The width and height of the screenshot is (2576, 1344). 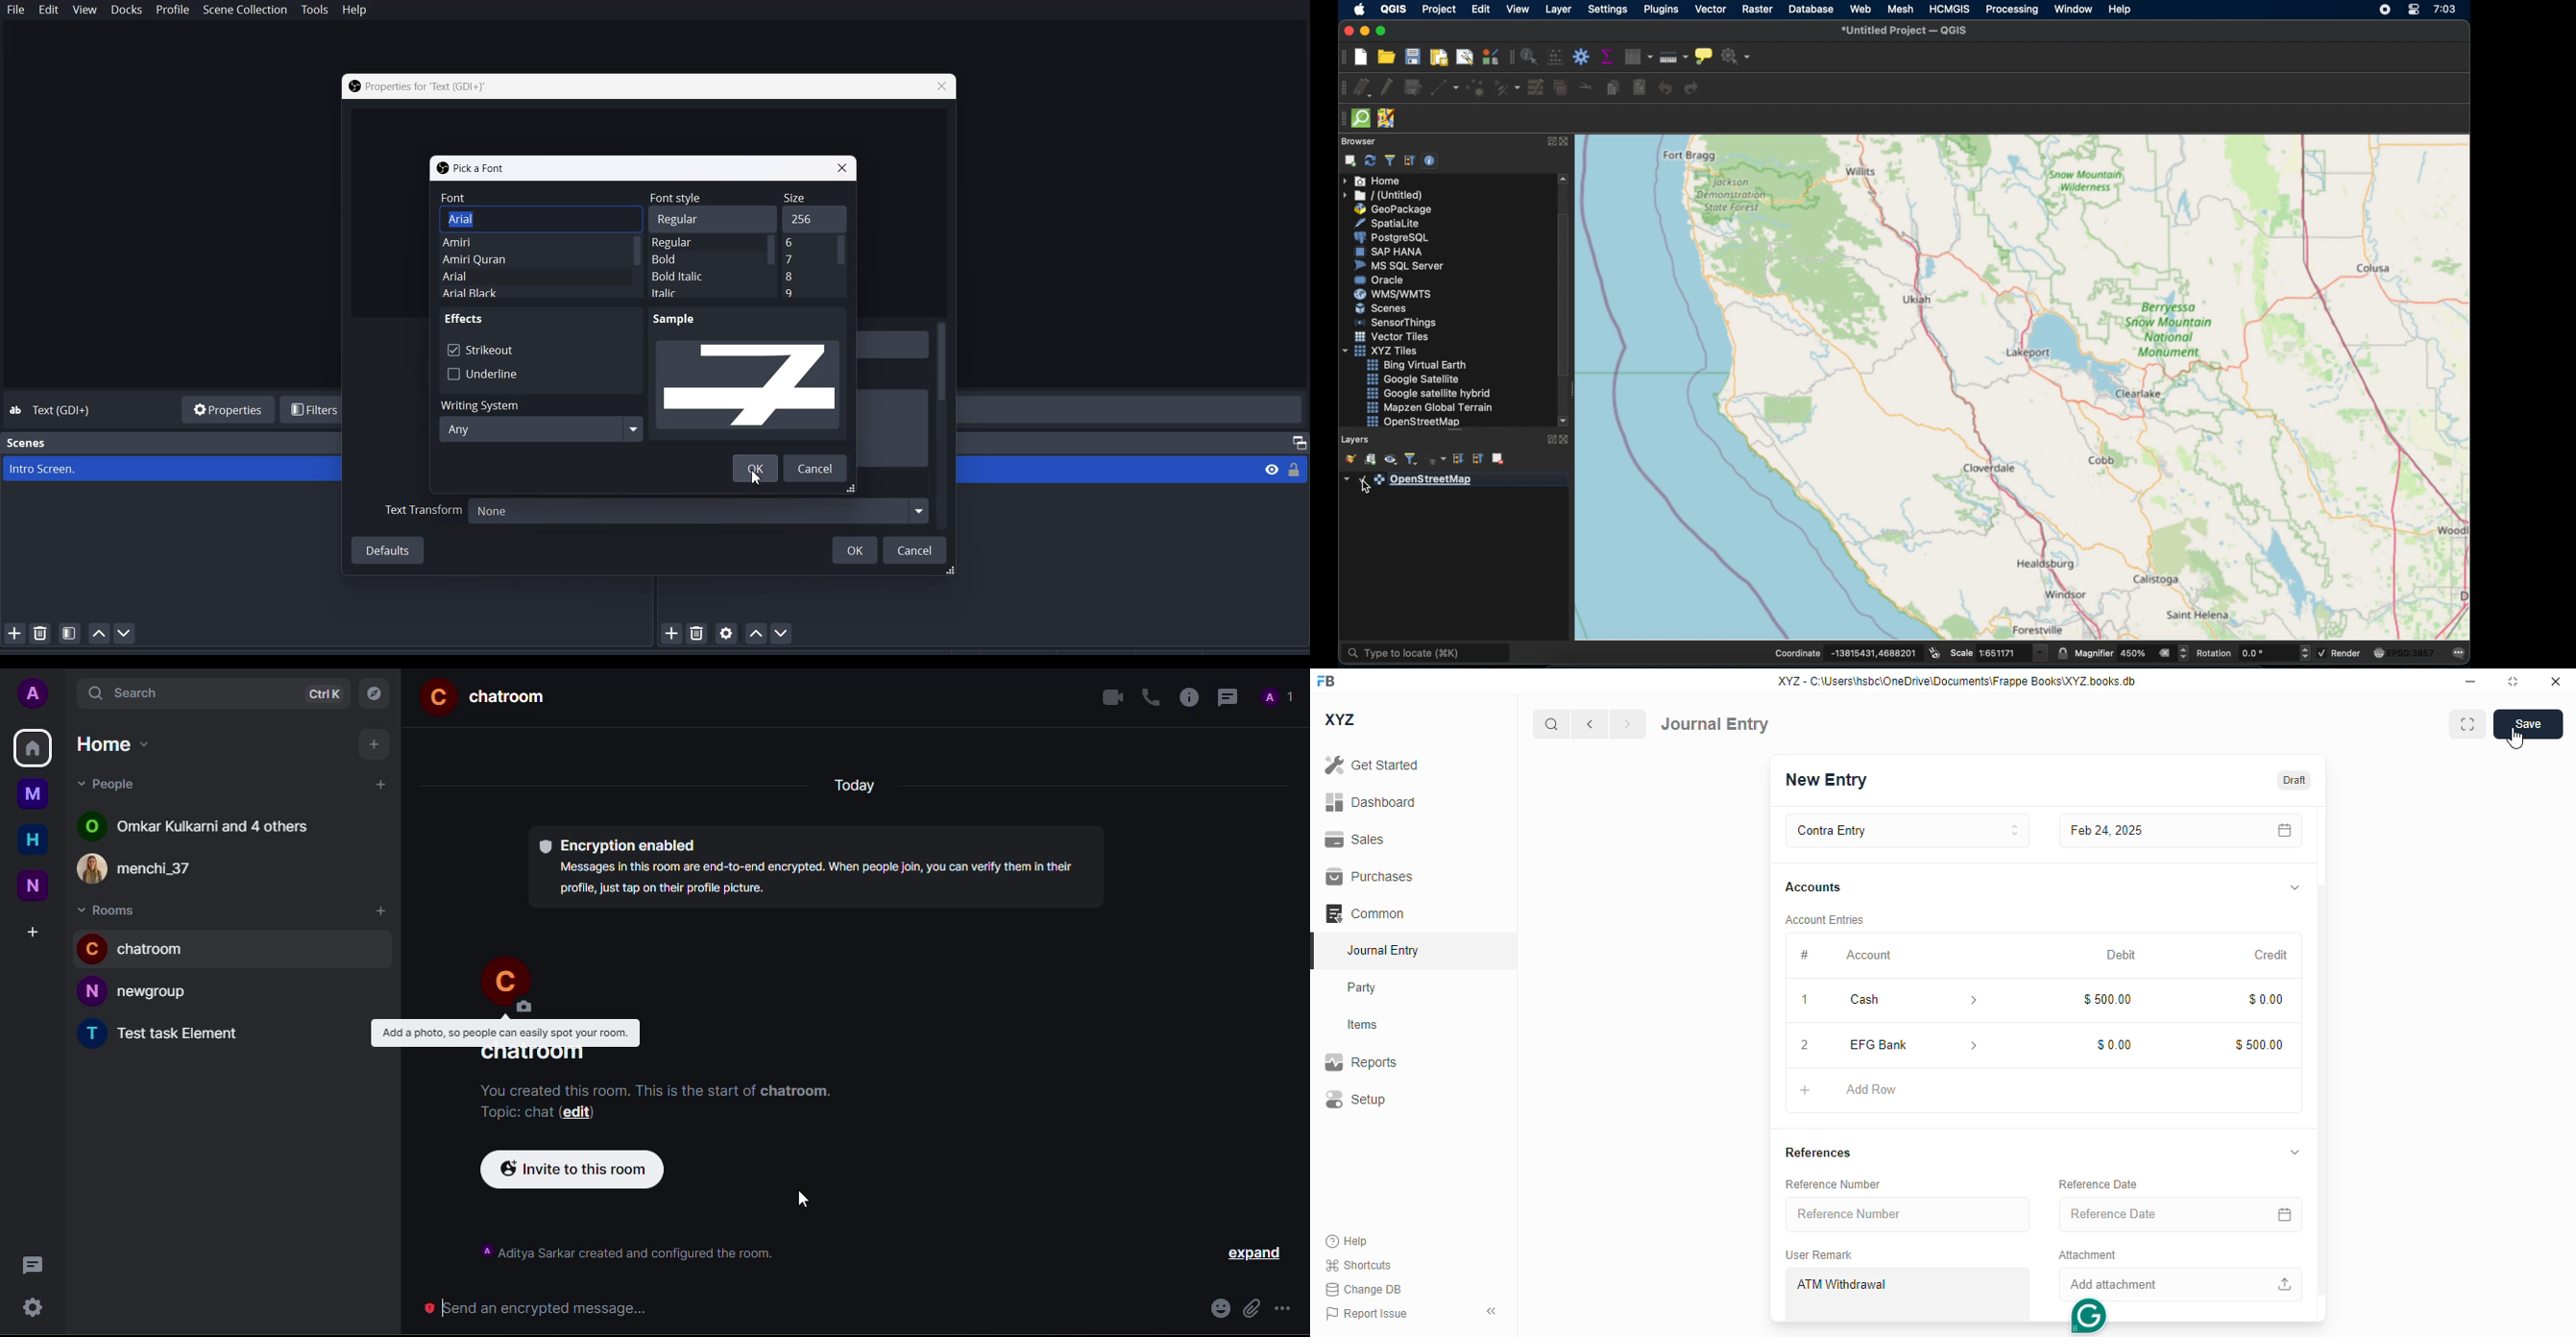 I want to click on File, so click(x=16, y=10).